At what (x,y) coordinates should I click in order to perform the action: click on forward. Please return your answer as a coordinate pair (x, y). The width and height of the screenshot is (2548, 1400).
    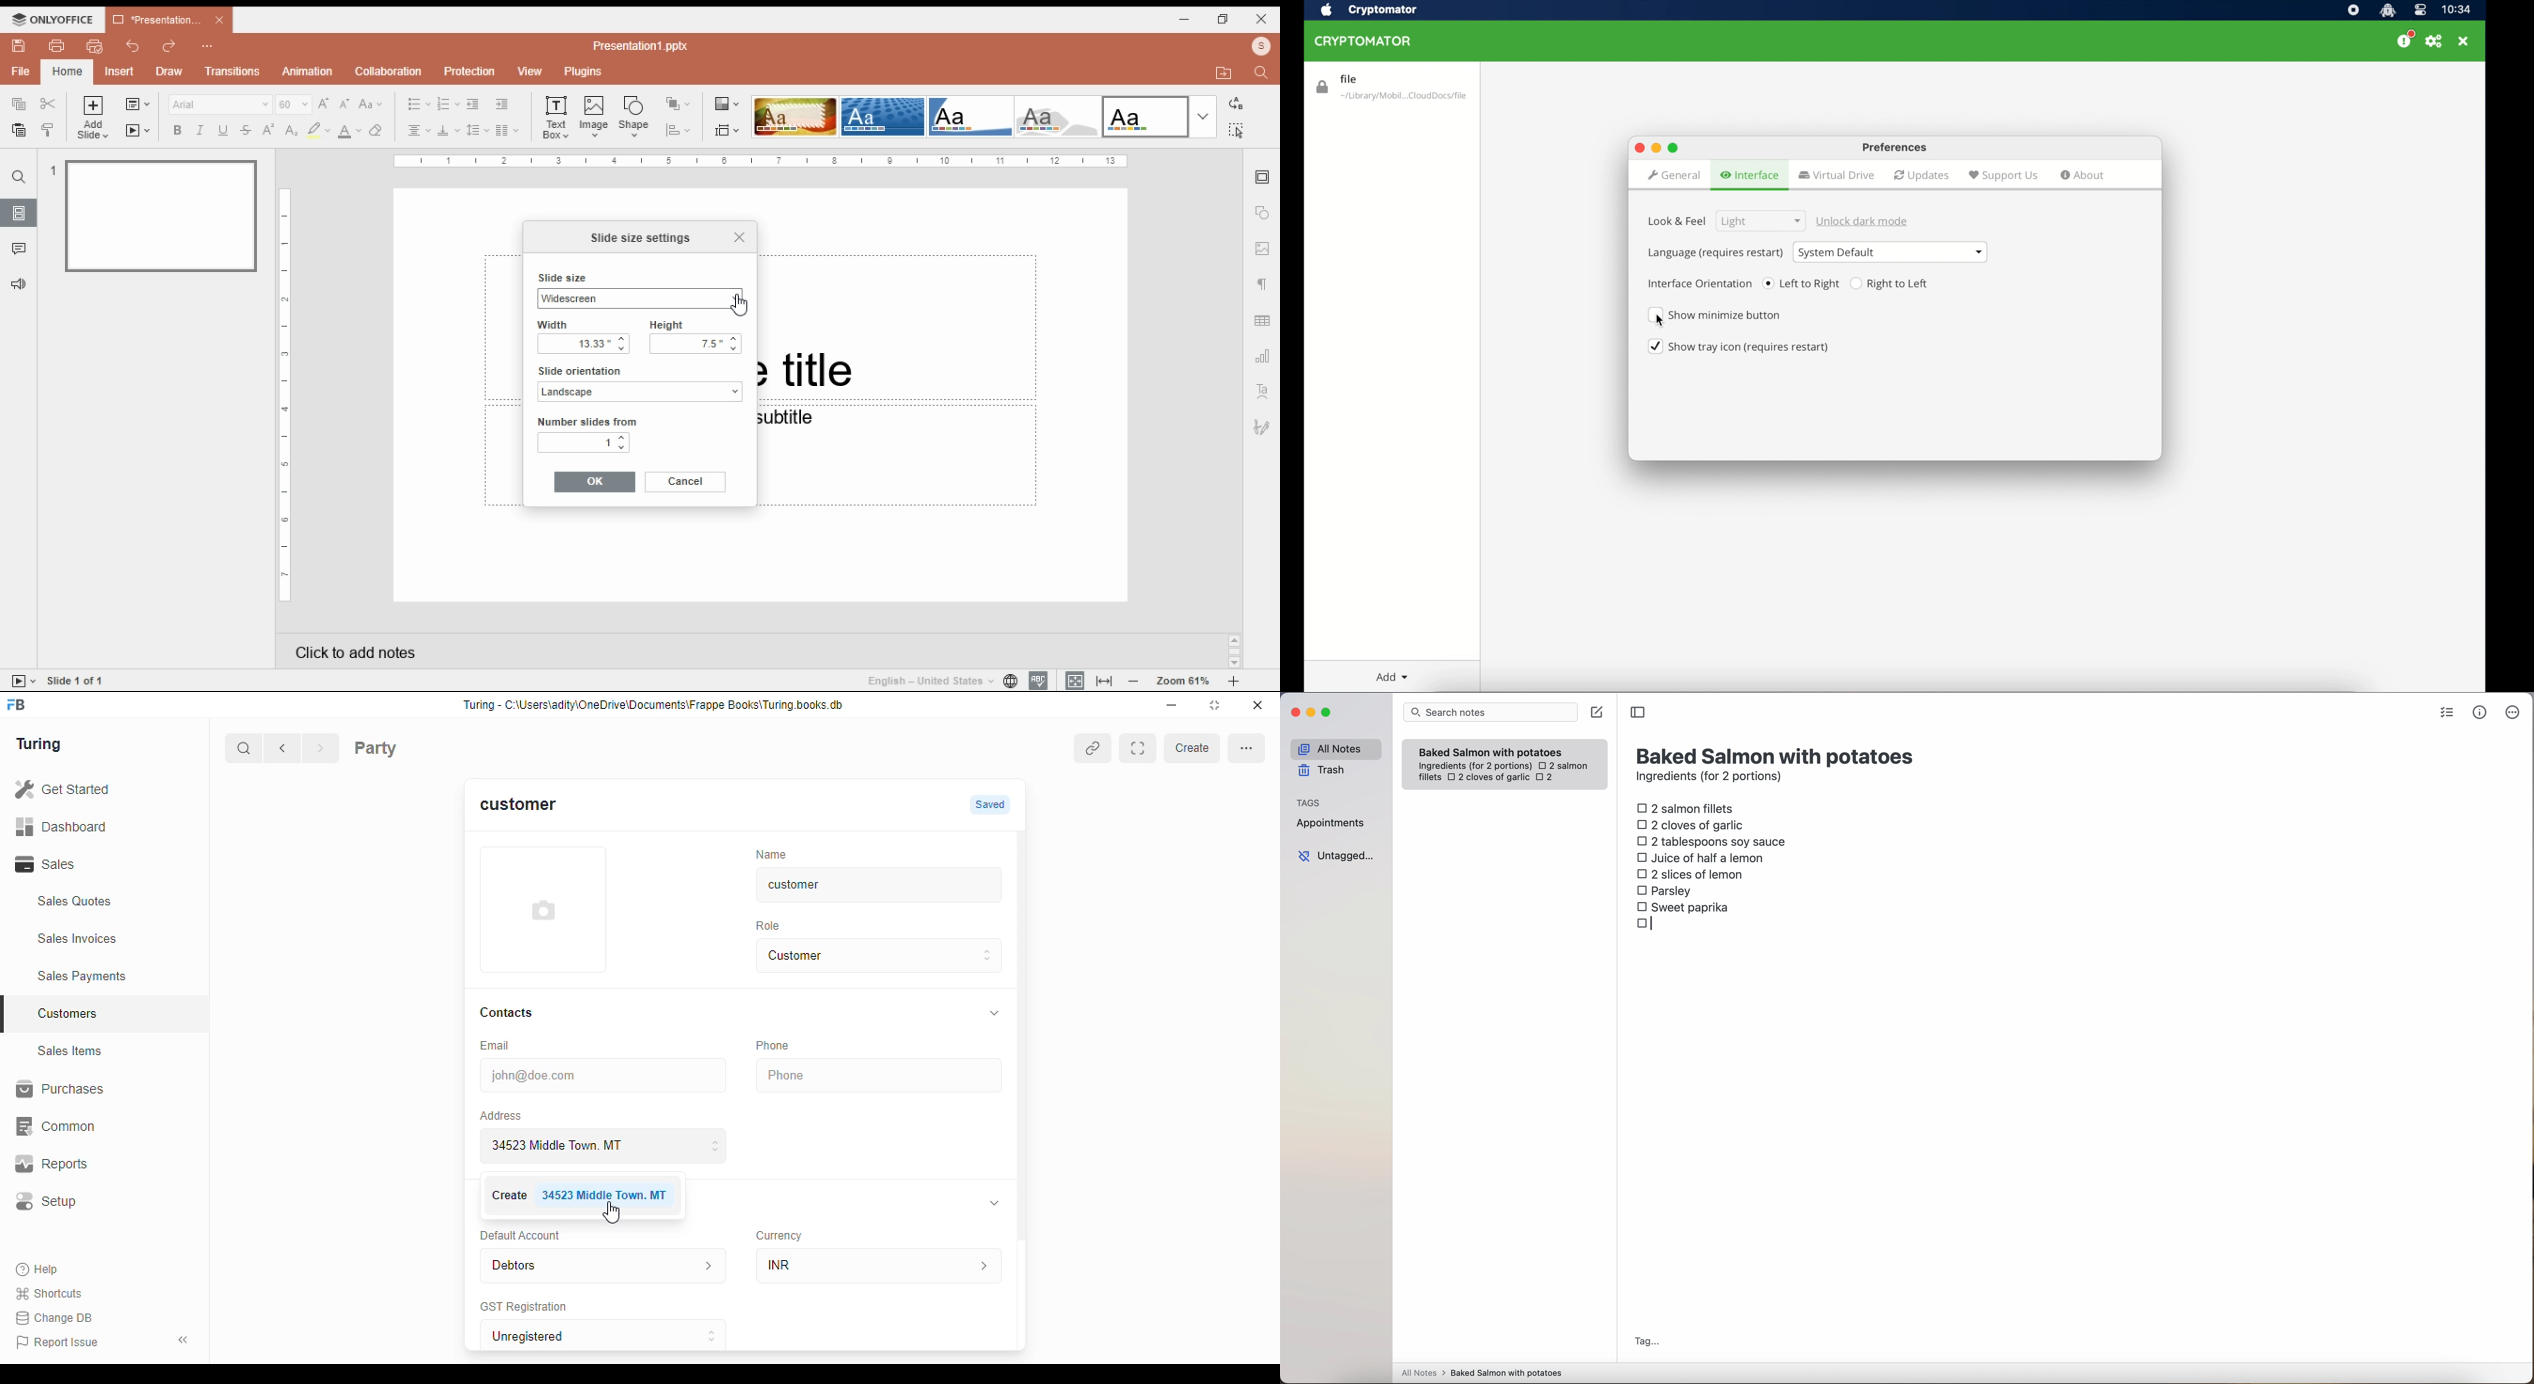
    Looking at the image, I should click on (322, 750).